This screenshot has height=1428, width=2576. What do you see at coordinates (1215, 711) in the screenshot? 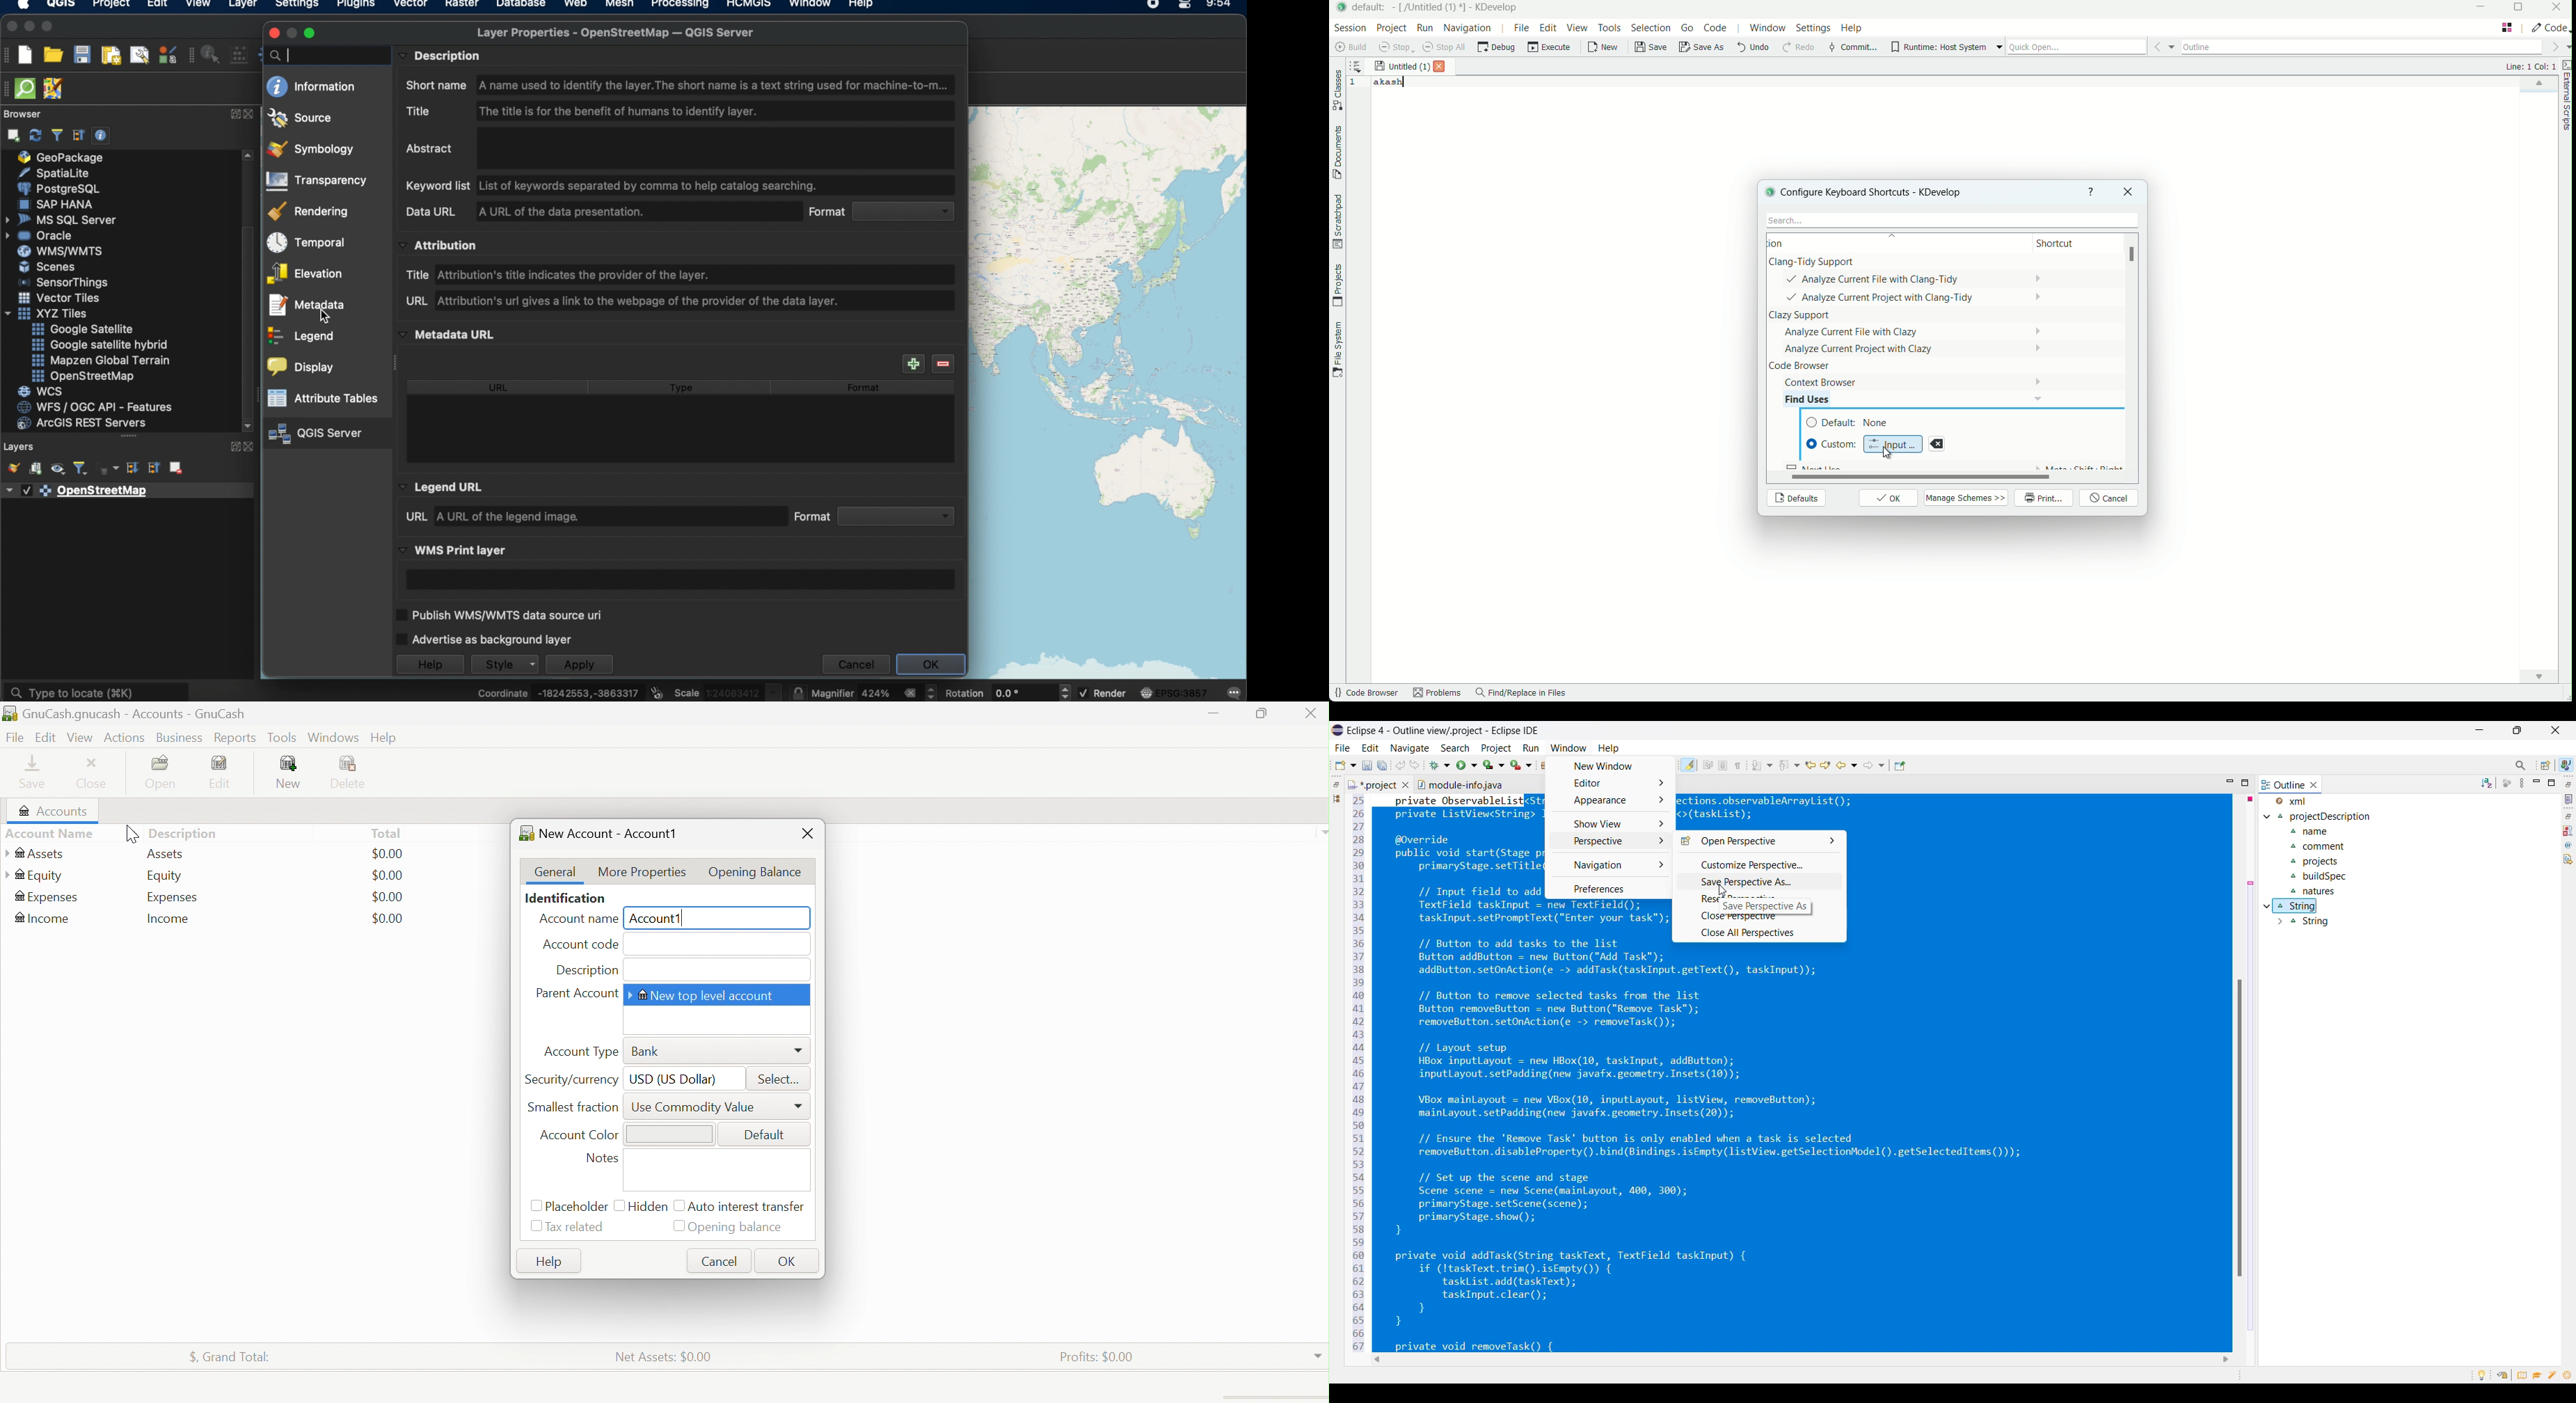
I see `Minimize` at bounding box center [1215, 711].